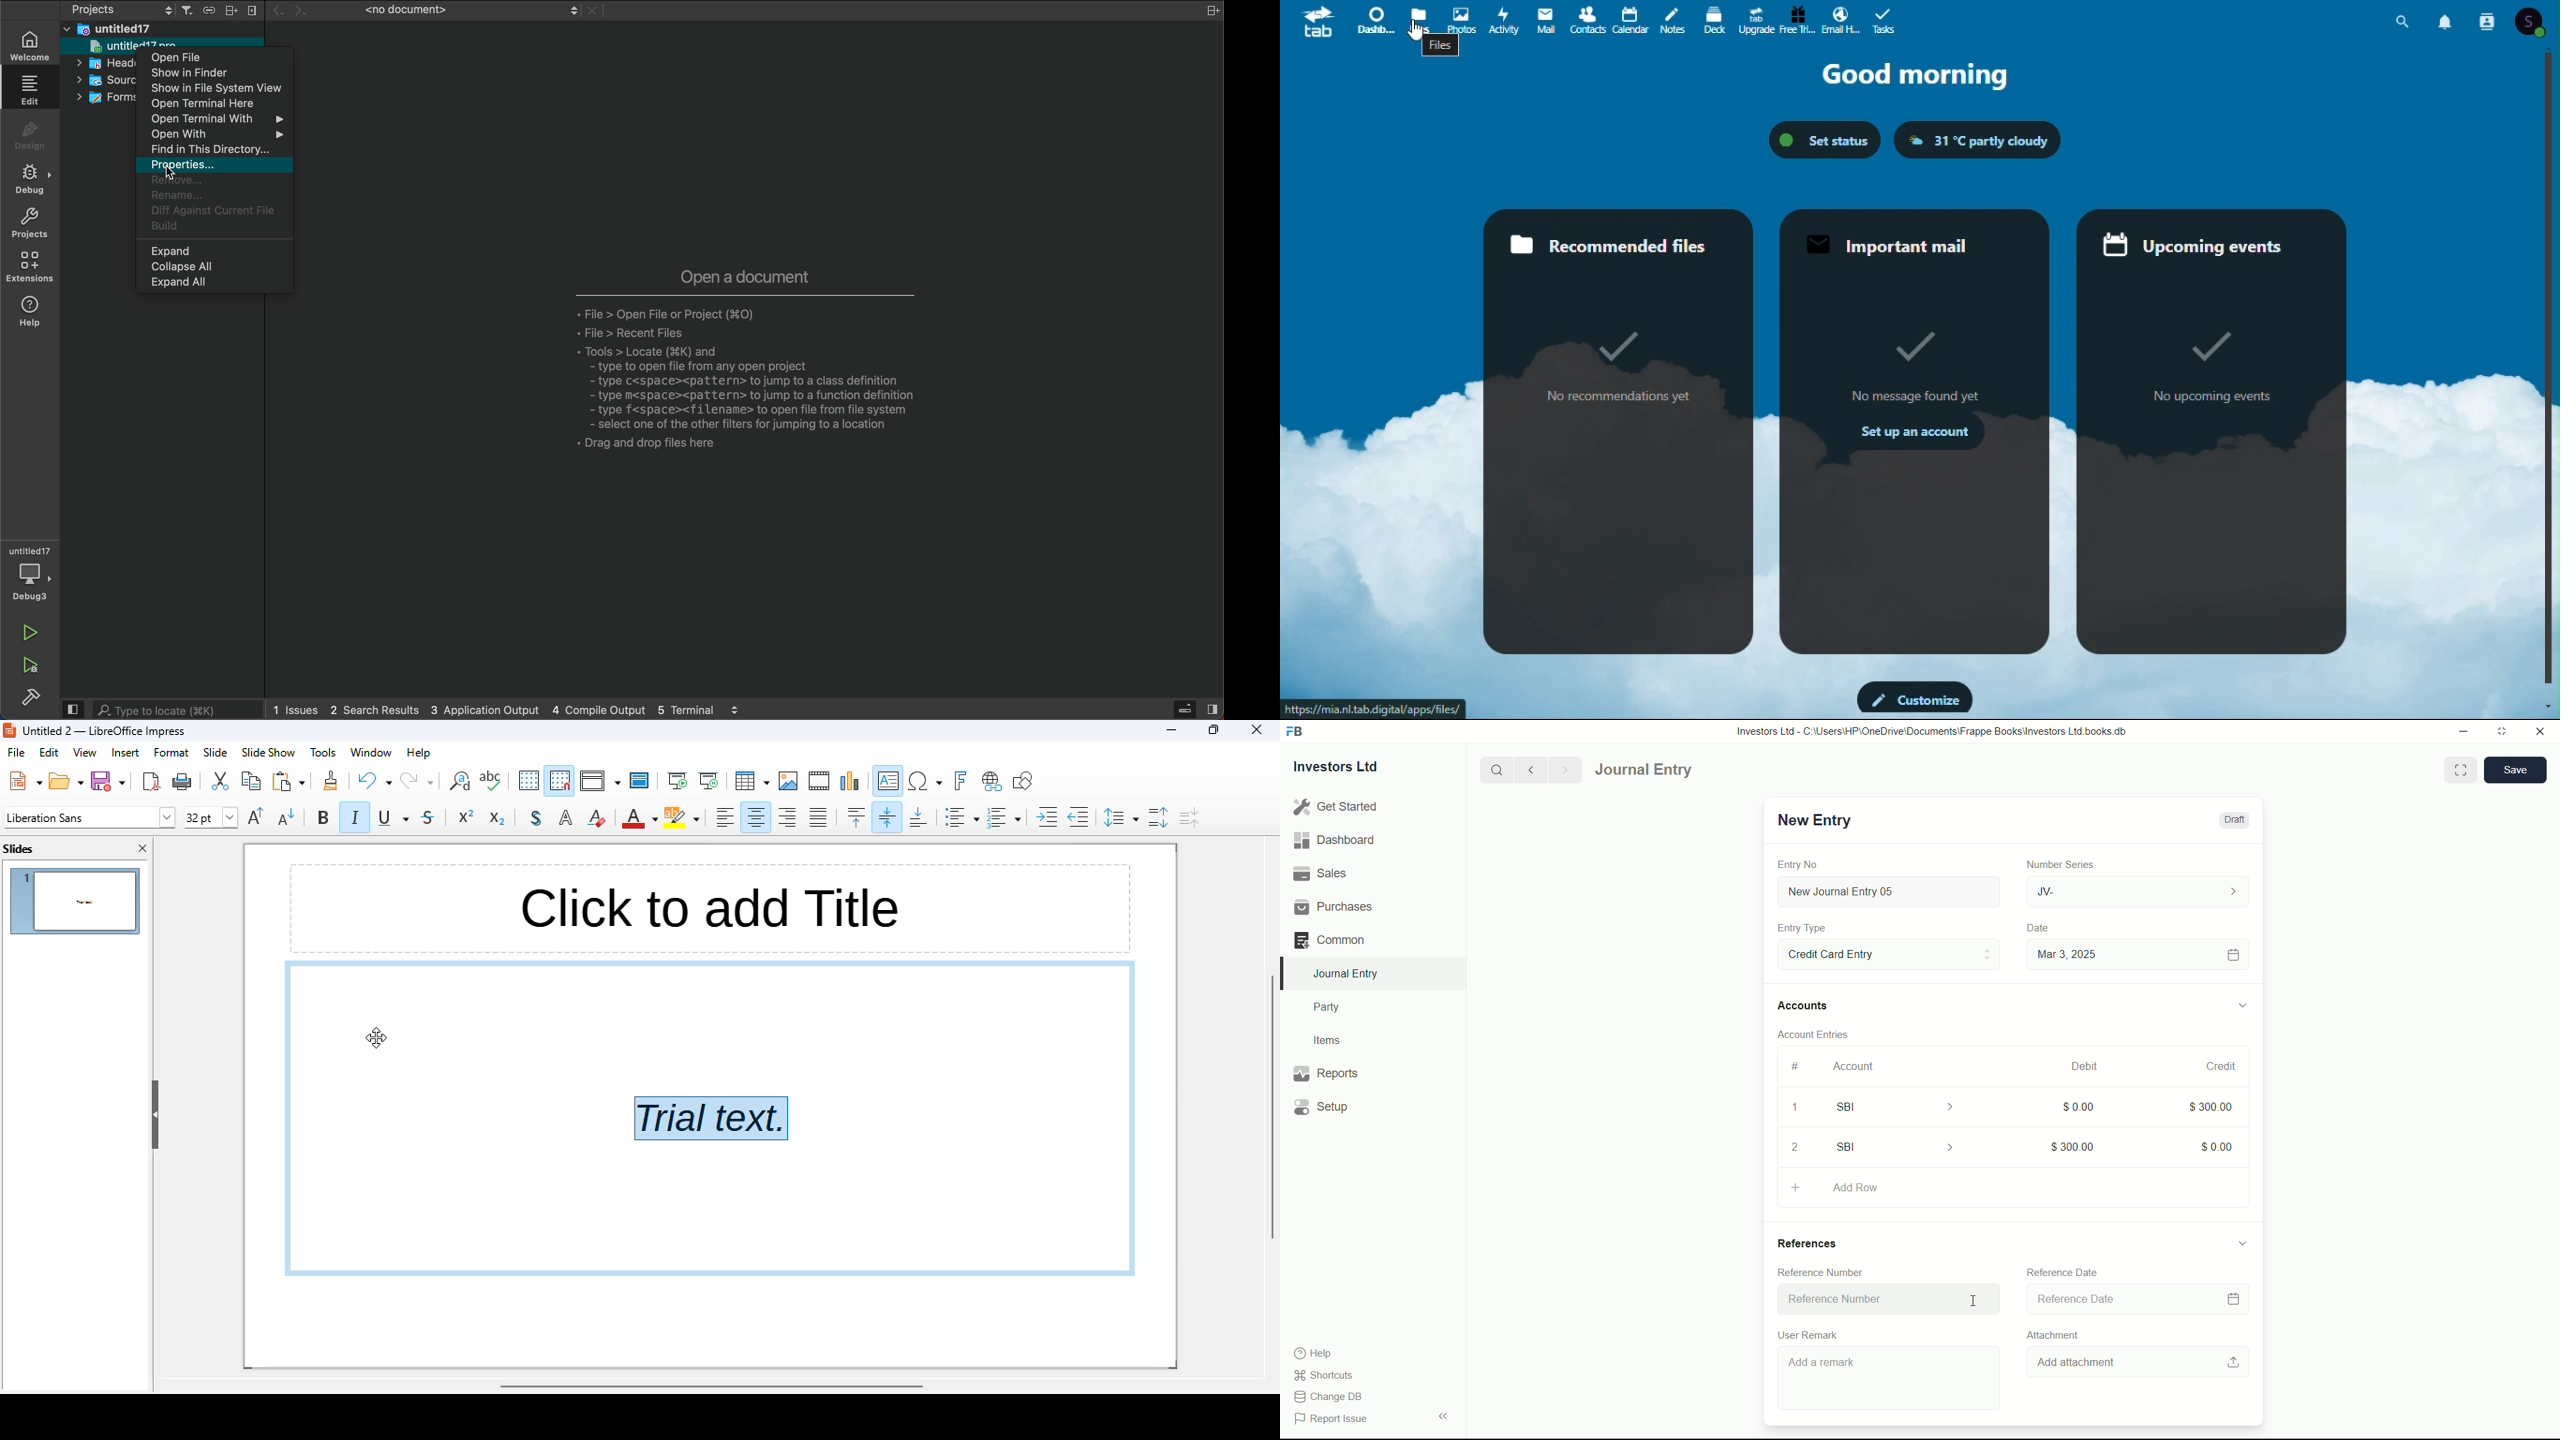 This screenshot has height=1456, width=2576. I want to click on Good morning, so click(1919, 76).